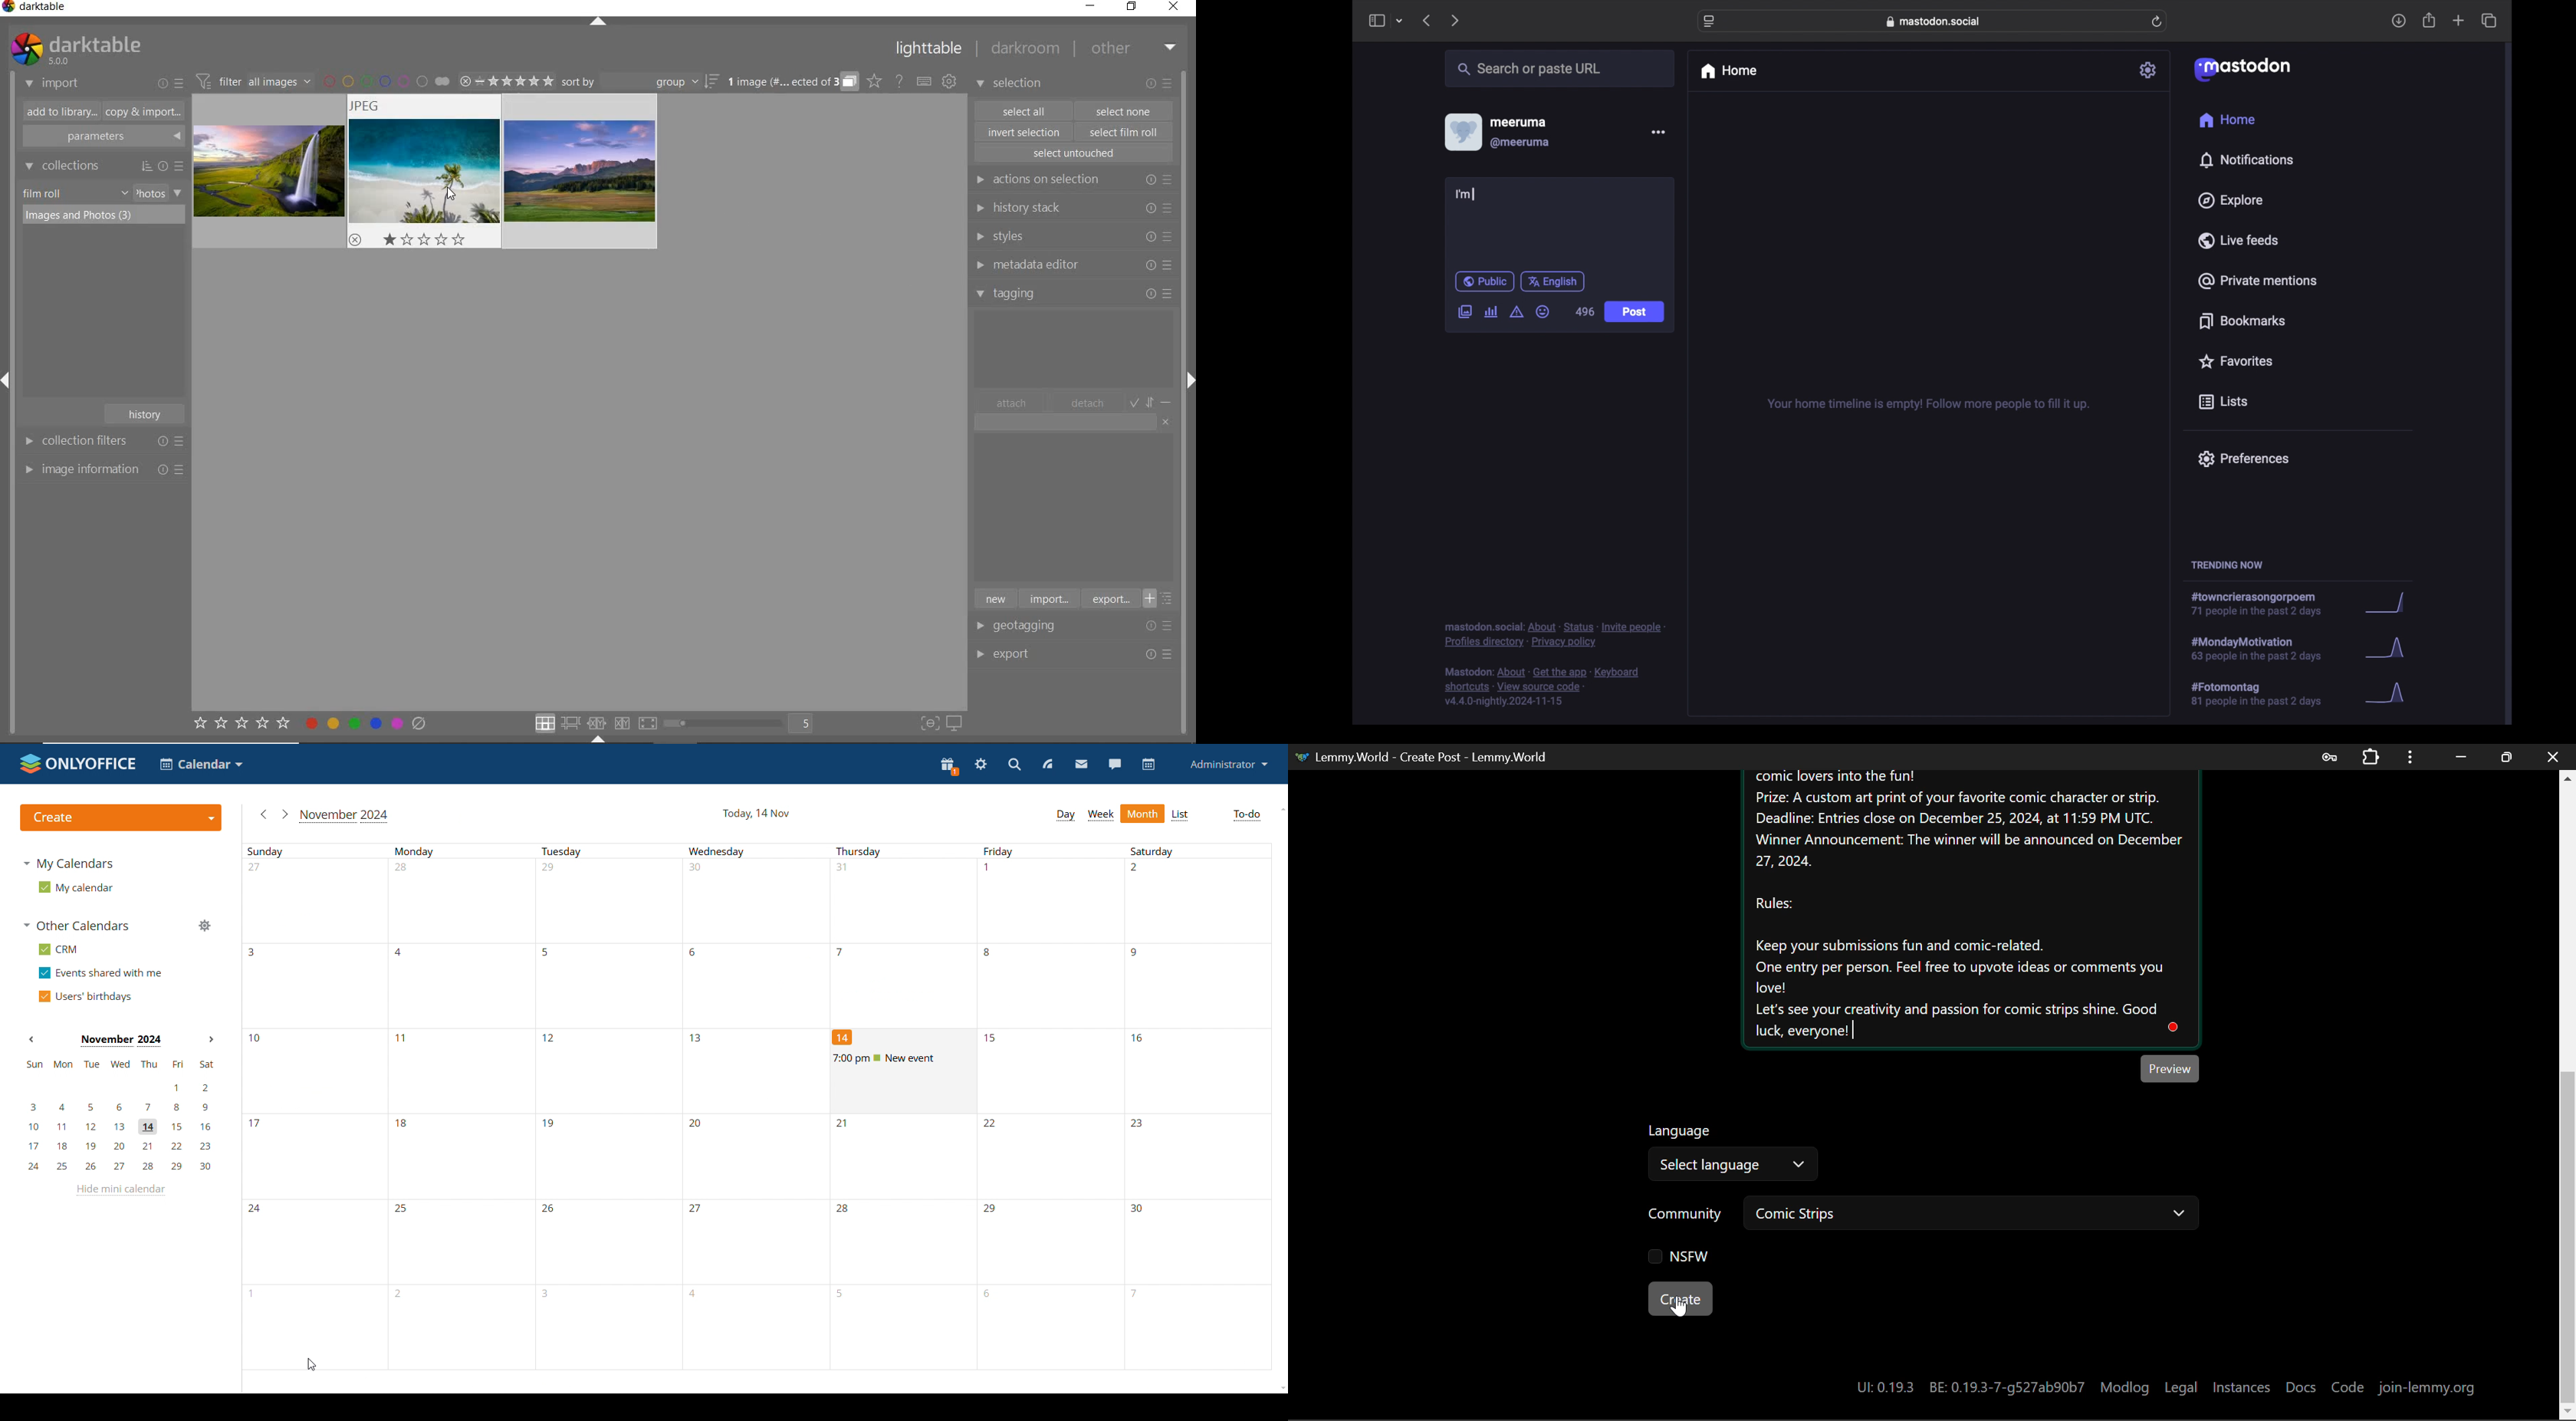 The height and width of the screenshot is (1428, 2576). Describe the element at coordinates (700, 1126) in the screenshot. I see `number` at that location.